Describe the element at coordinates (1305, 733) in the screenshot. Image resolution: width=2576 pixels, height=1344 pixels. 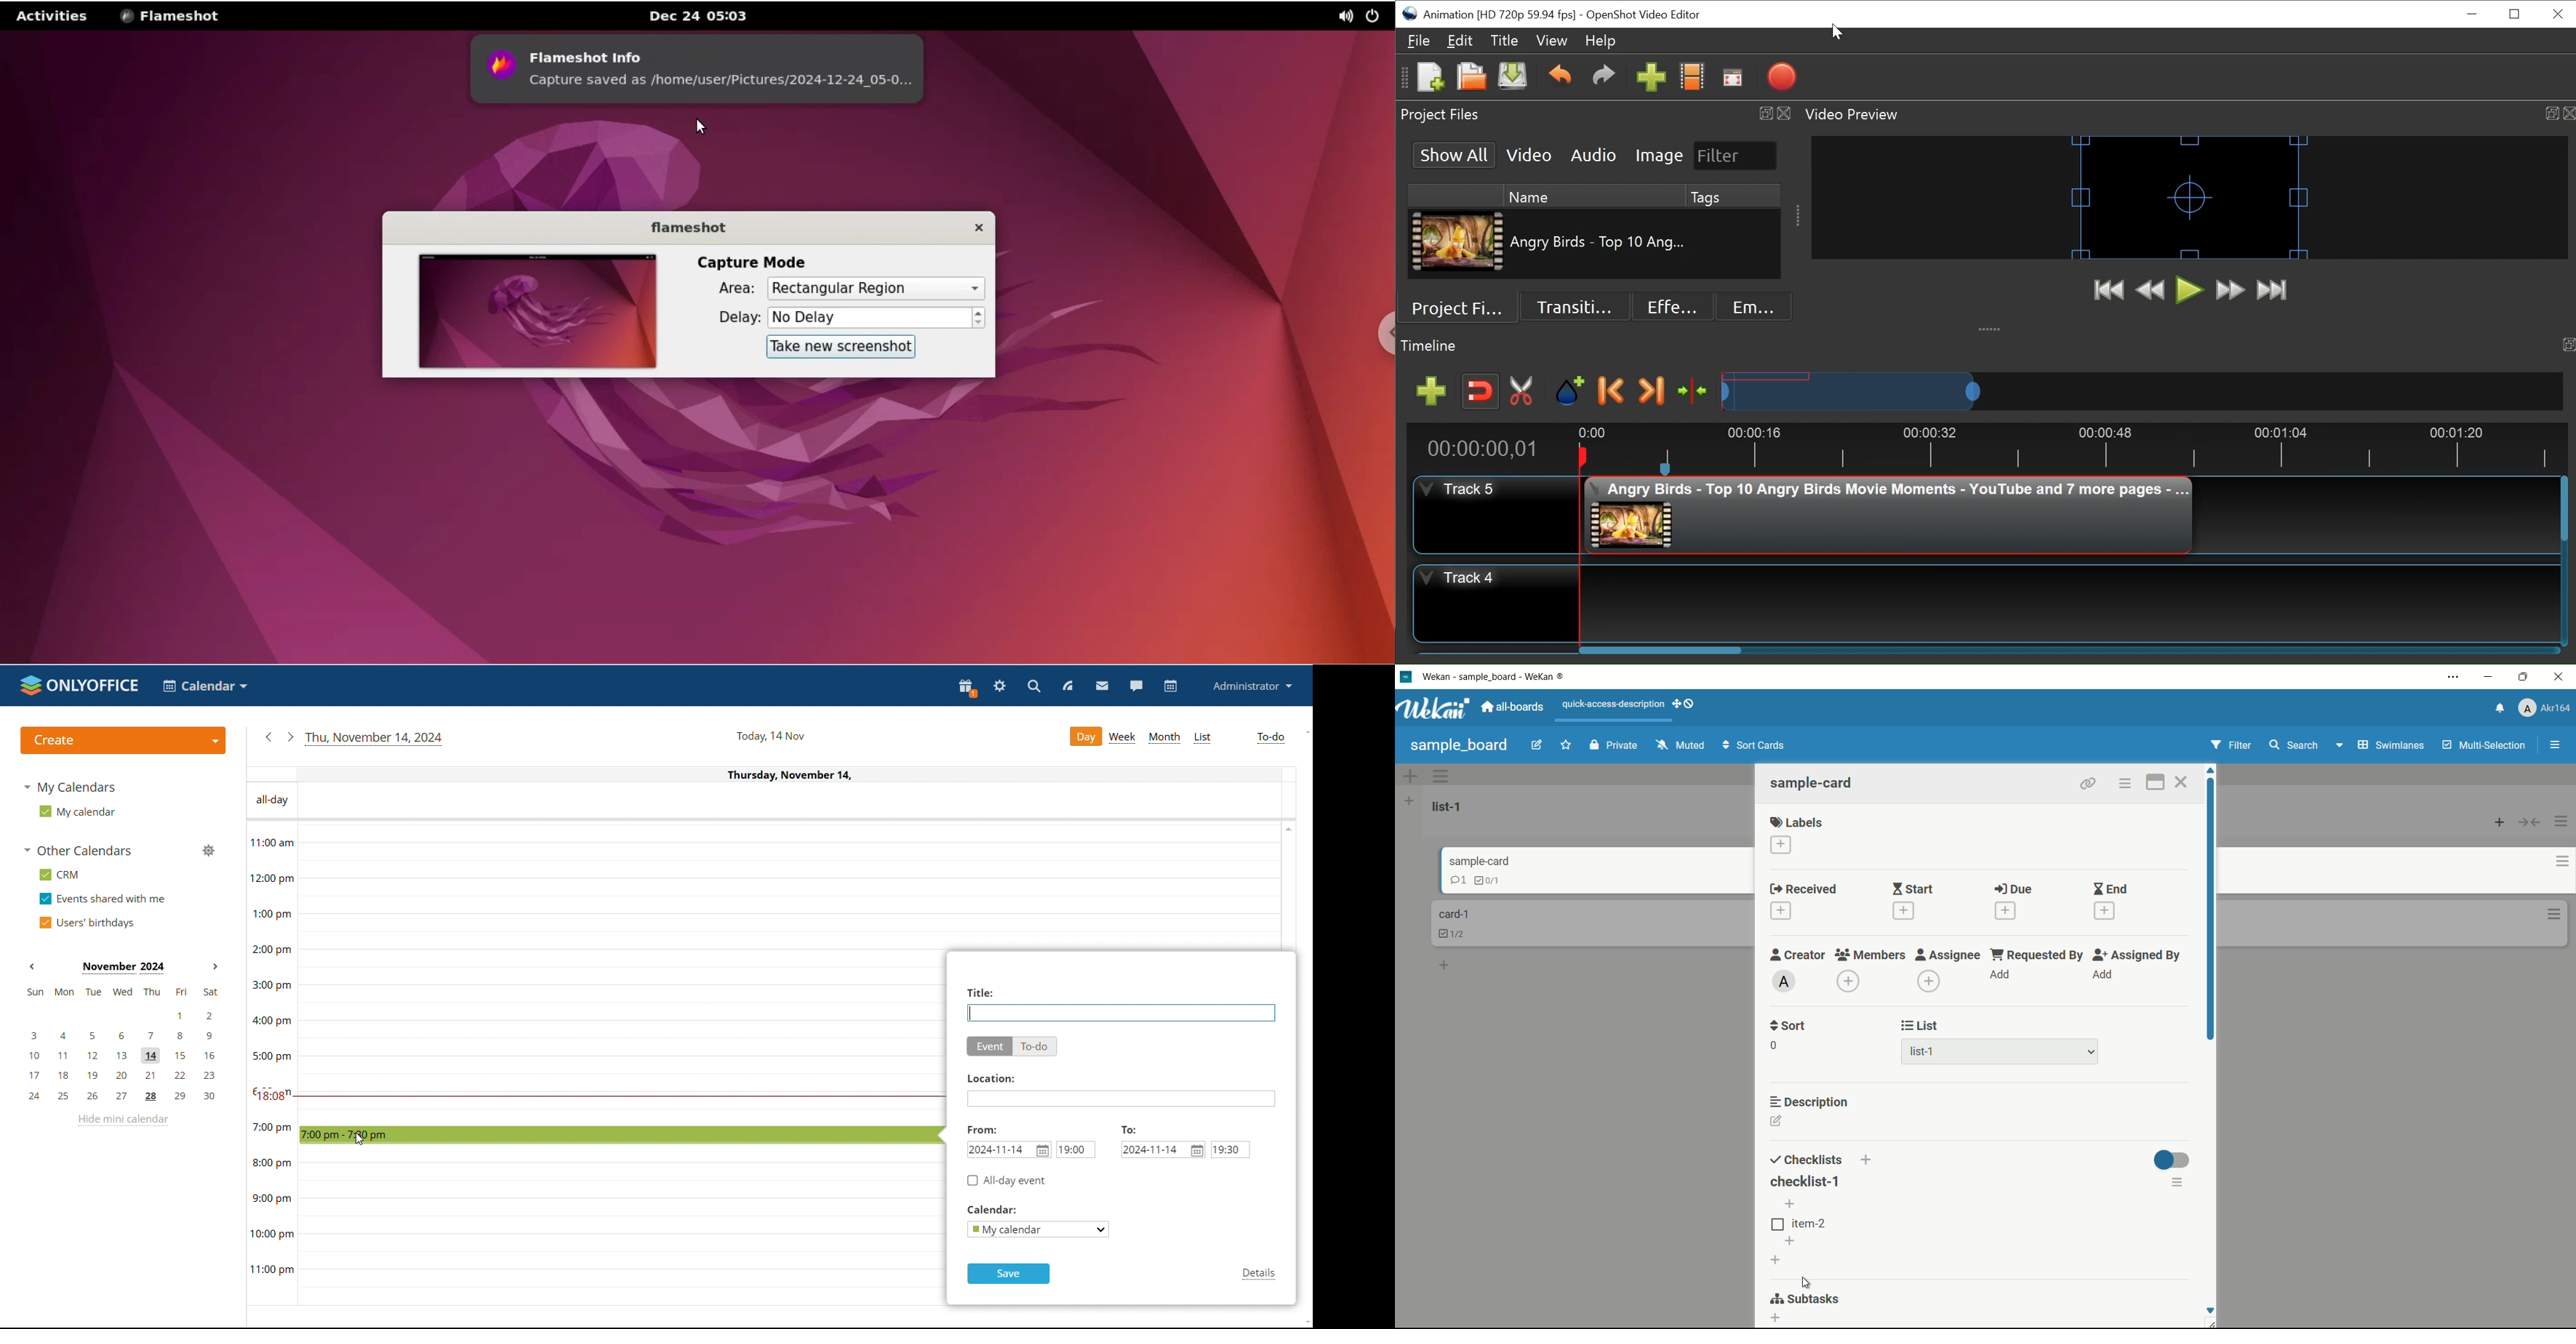
I see `scroll up` at that location.